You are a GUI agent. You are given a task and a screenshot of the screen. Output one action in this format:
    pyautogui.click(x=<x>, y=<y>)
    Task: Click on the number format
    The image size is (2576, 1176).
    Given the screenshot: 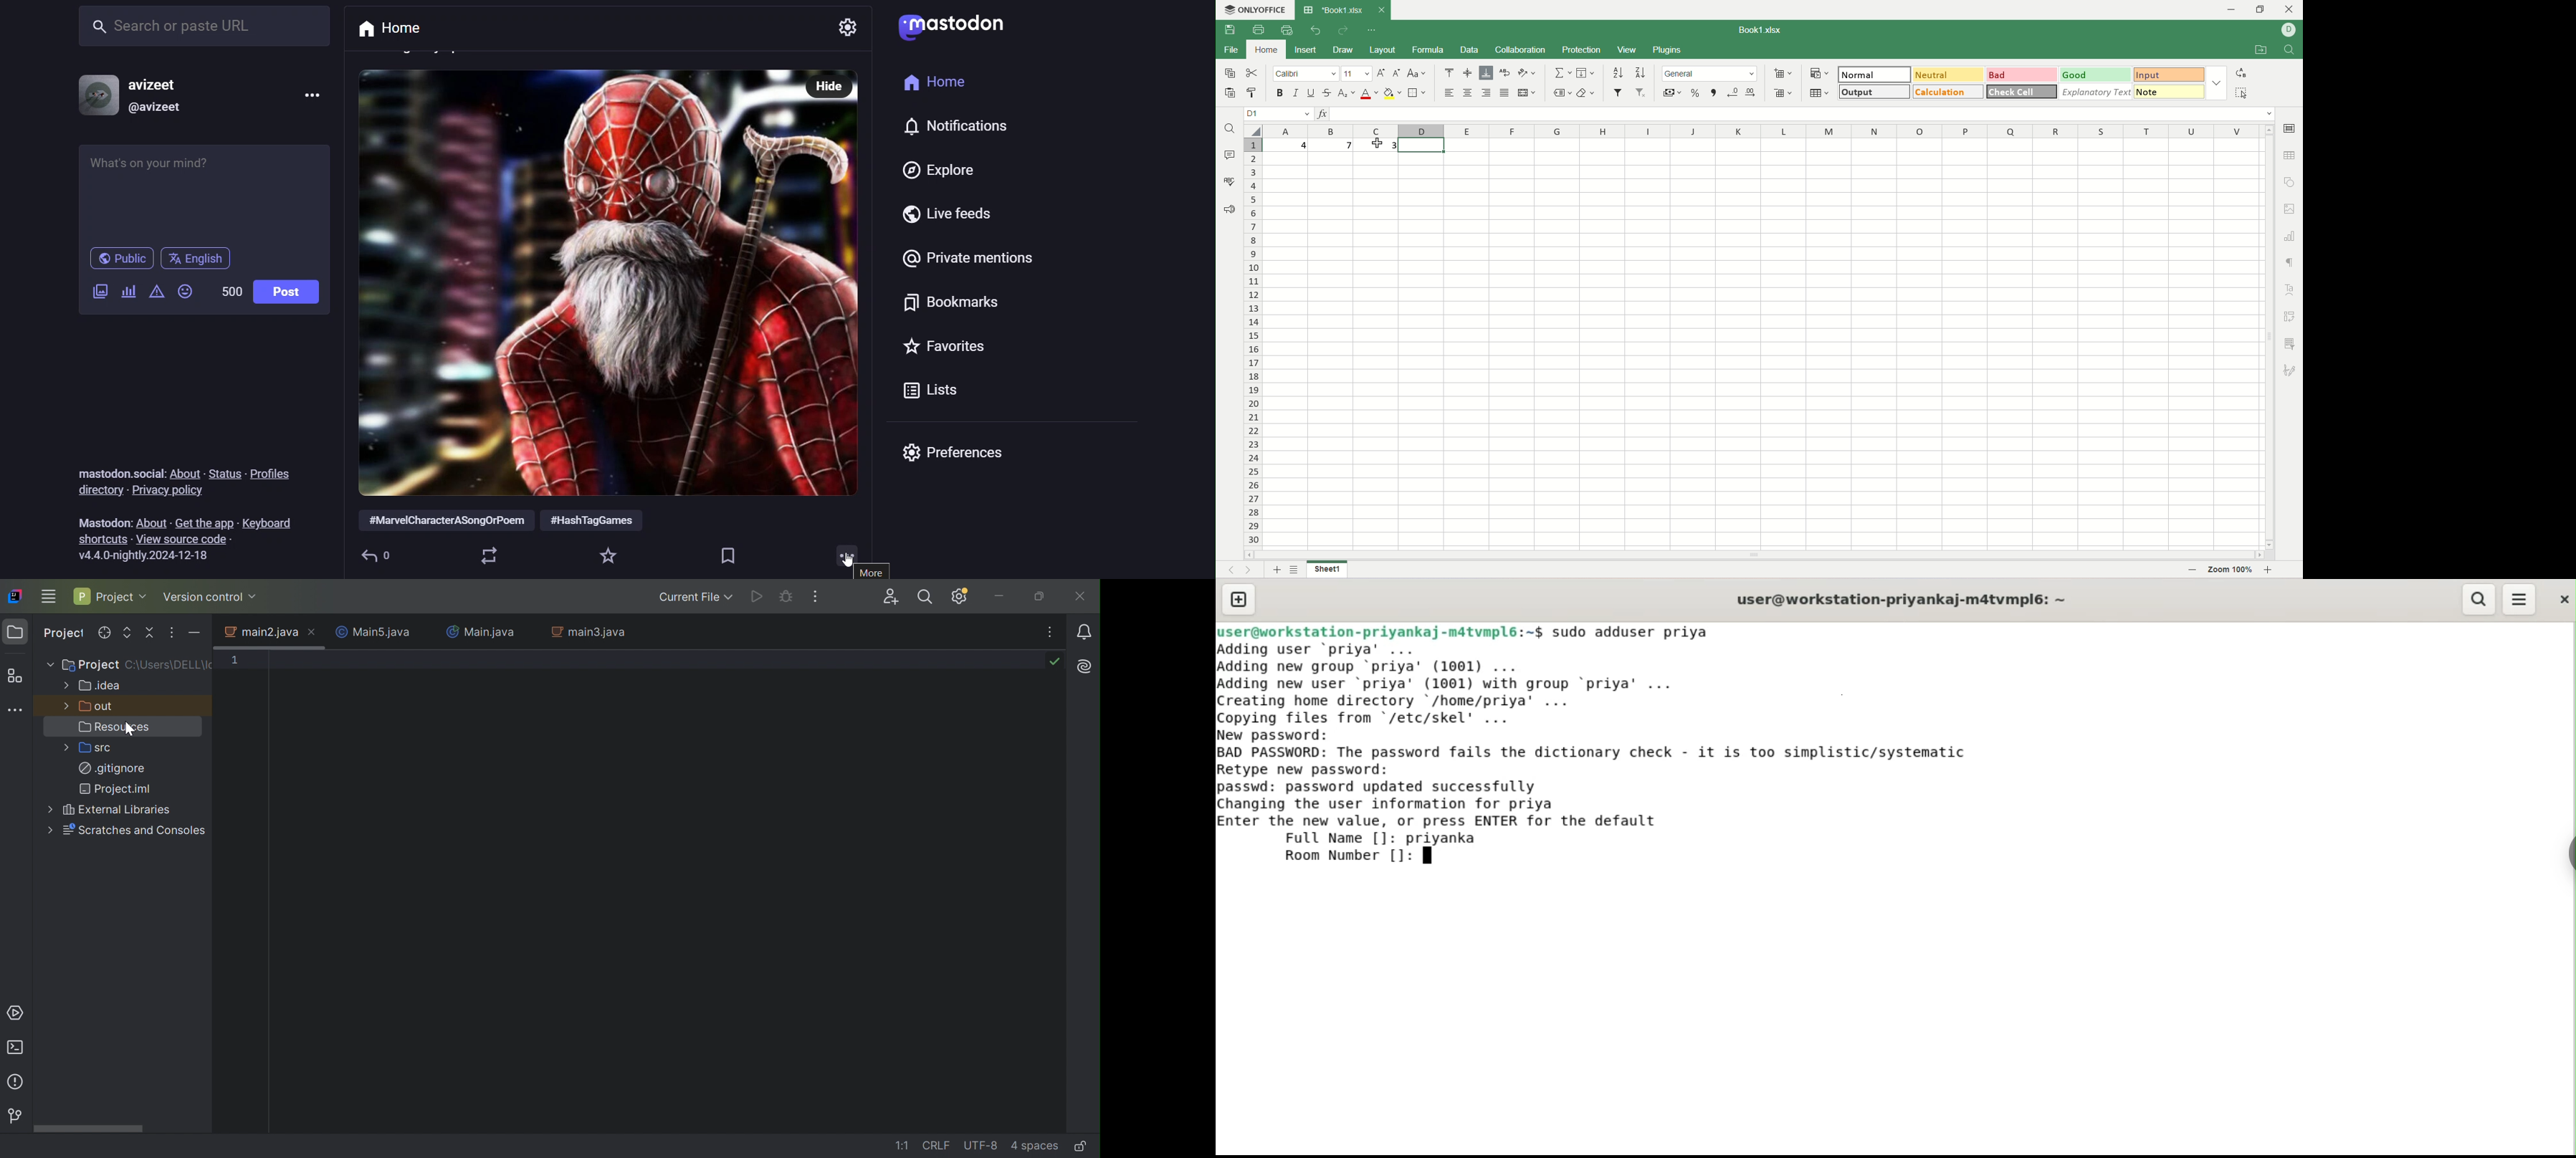 What is the action you would take?
    pyautogui.click(x=1710, y=74)
    